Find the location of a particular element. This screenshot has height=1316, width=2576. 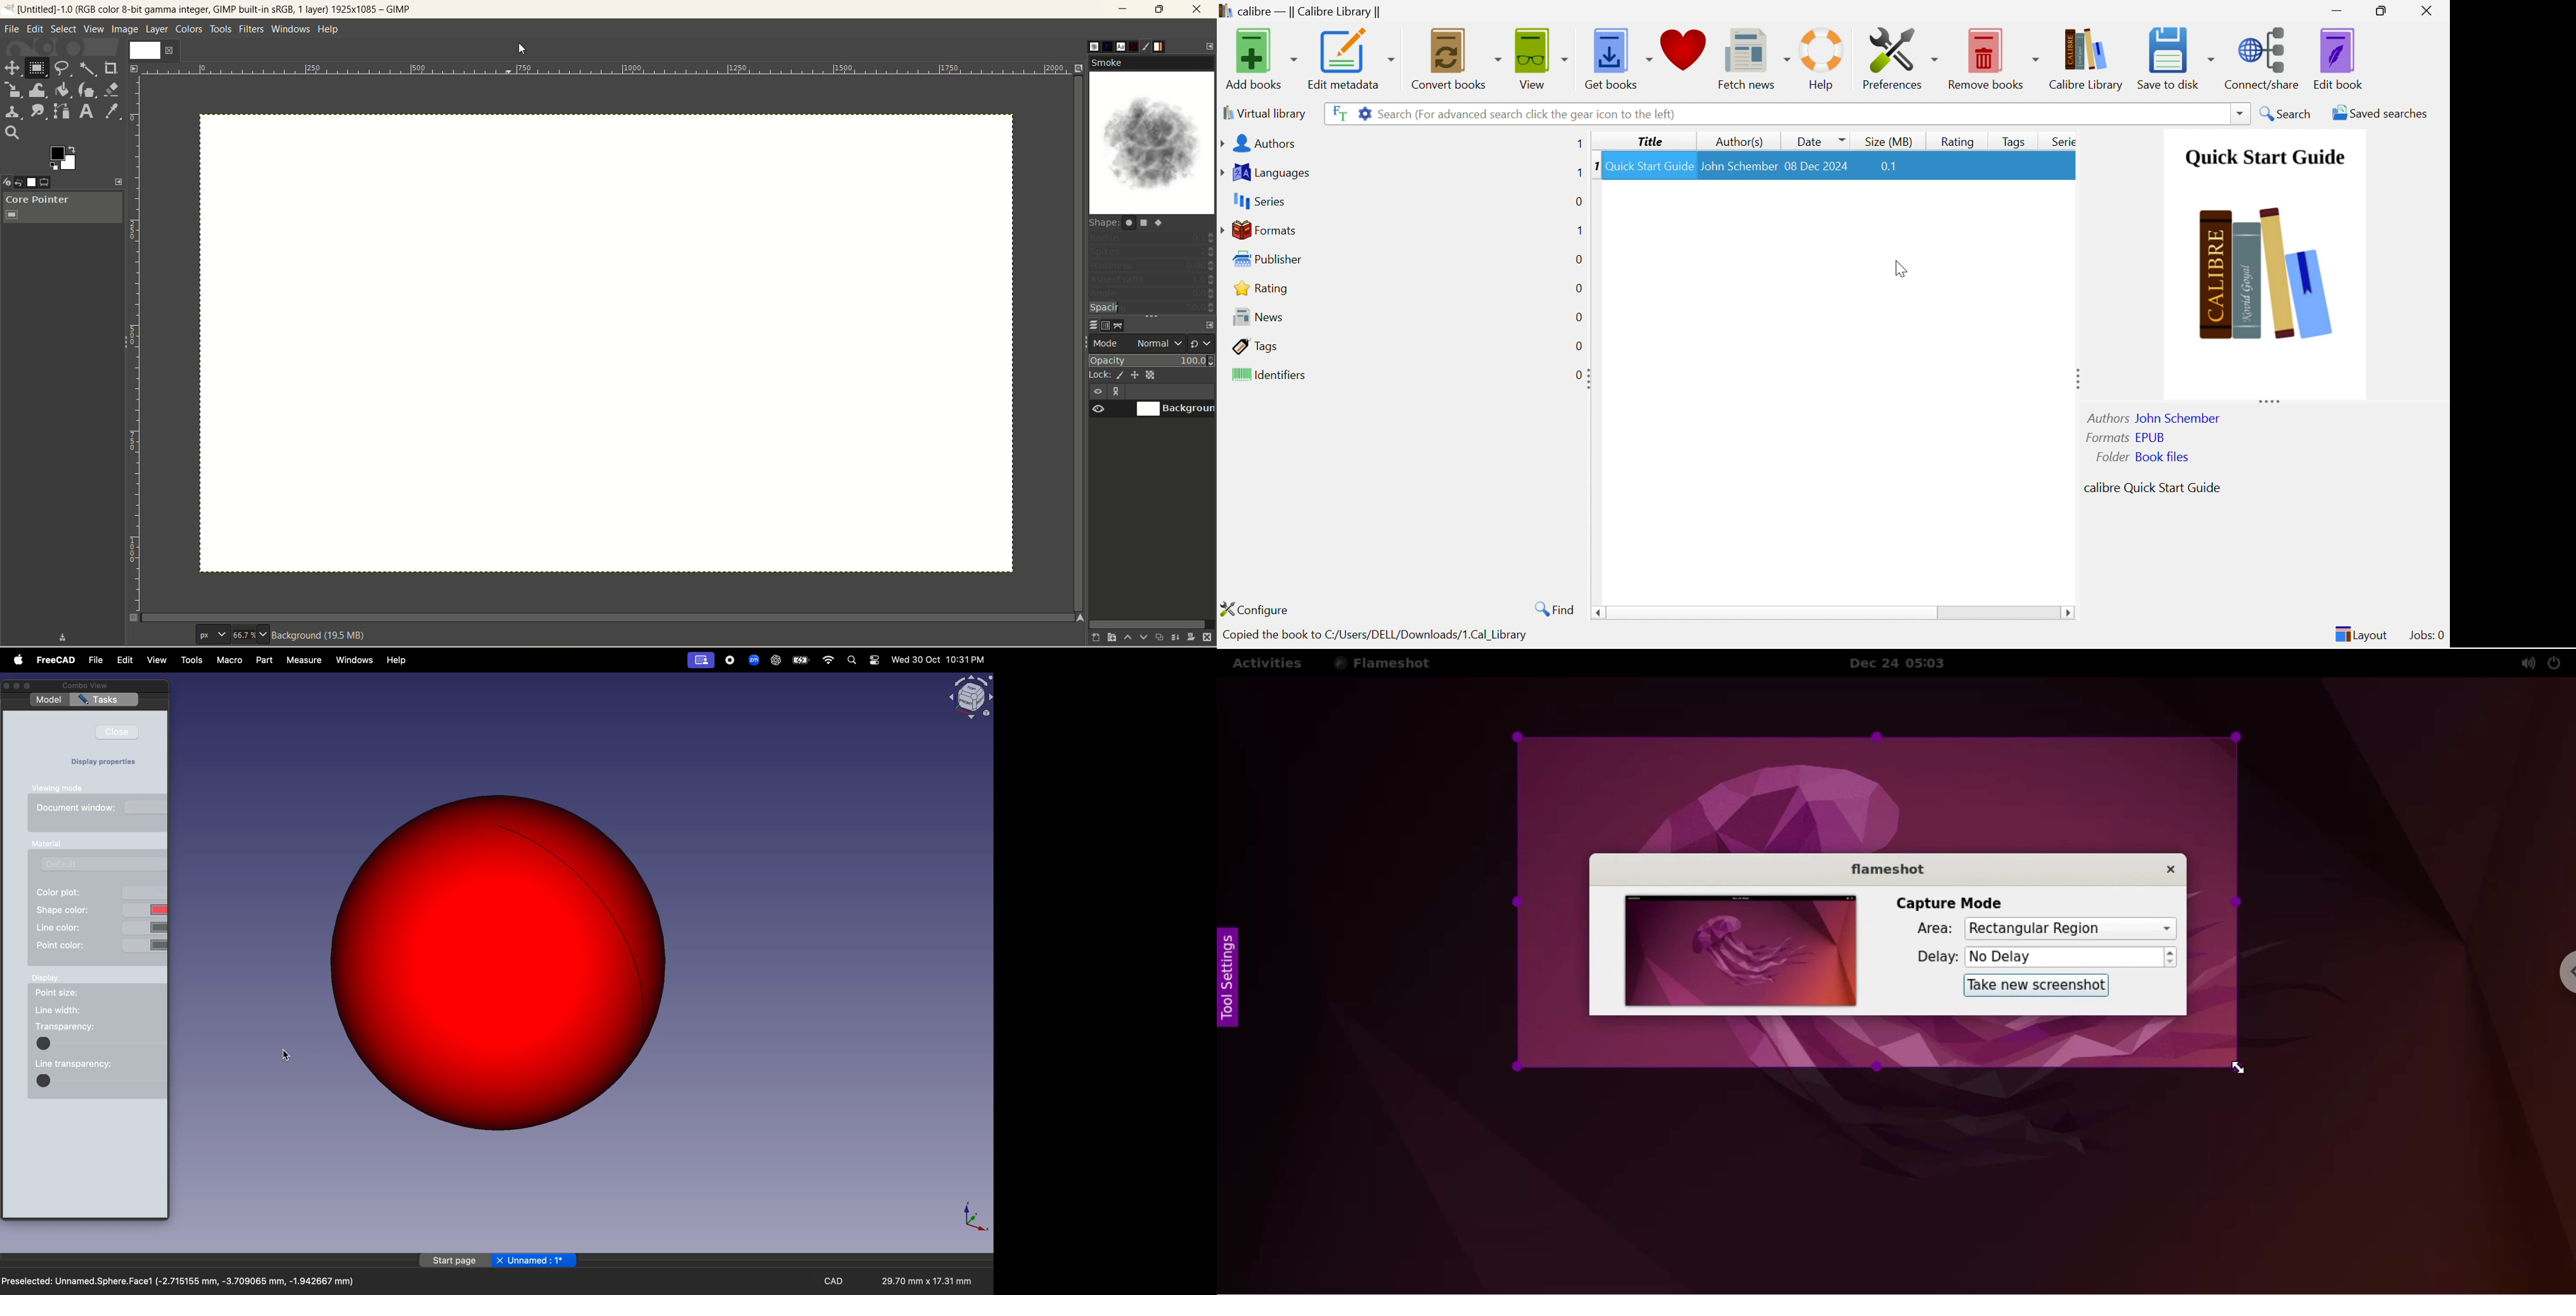

configure this tab is located at coordinates (1209, 45).